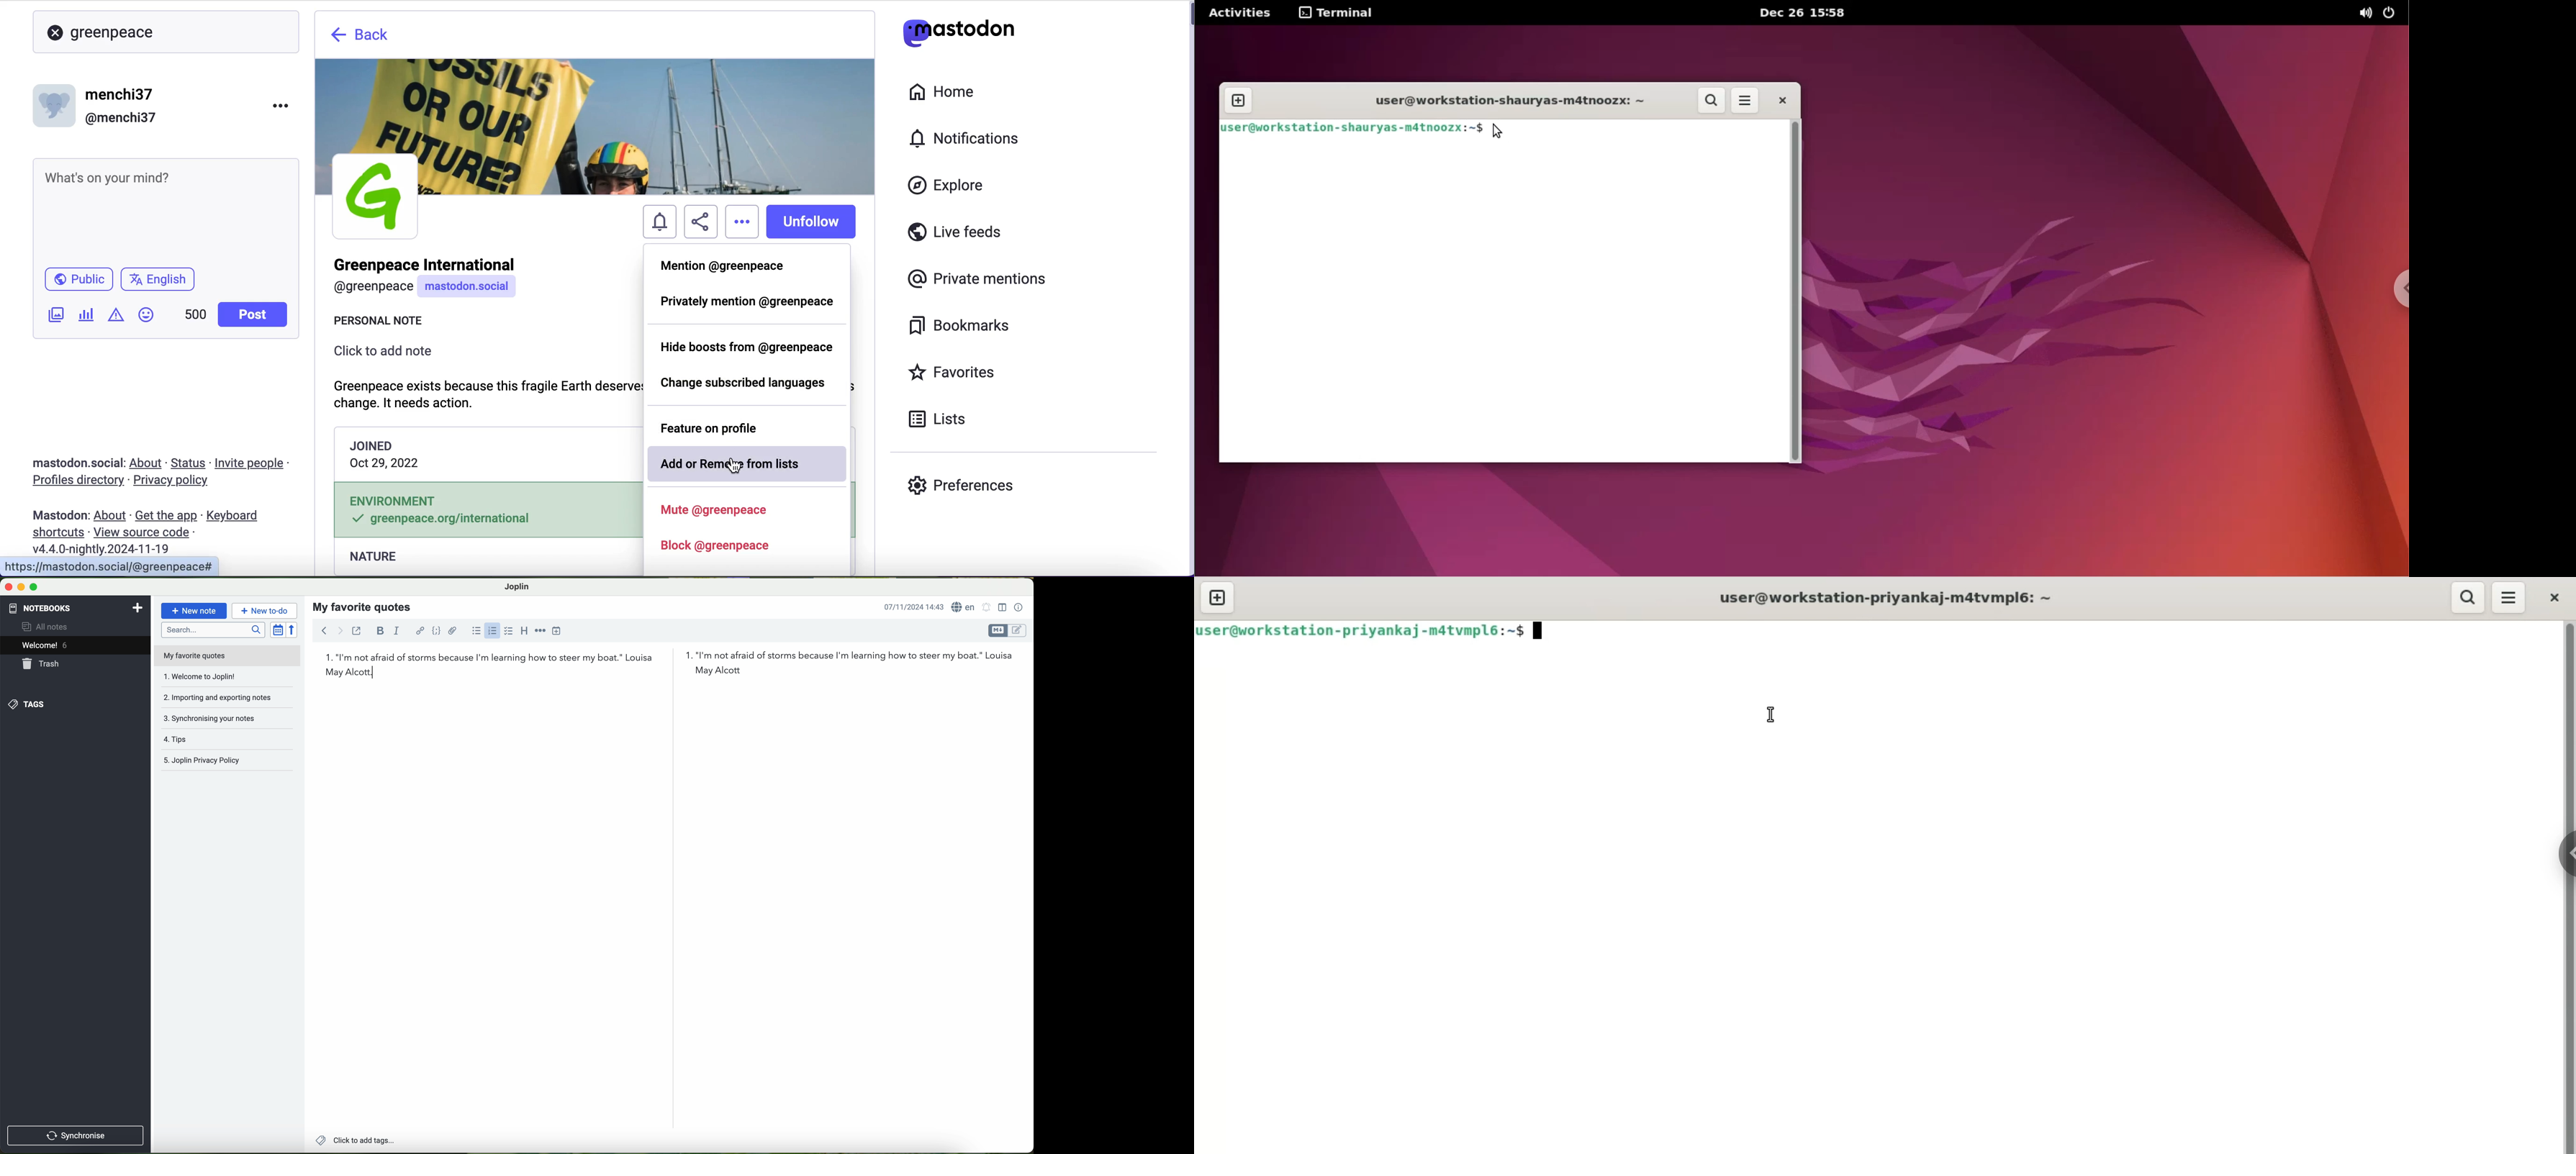 The width and height of the screenshot is (2576, 1176). What do you see at coordinates (596, 105) in the screenshot?
I see `wallpaper picture` at bounding box center [596, 105].